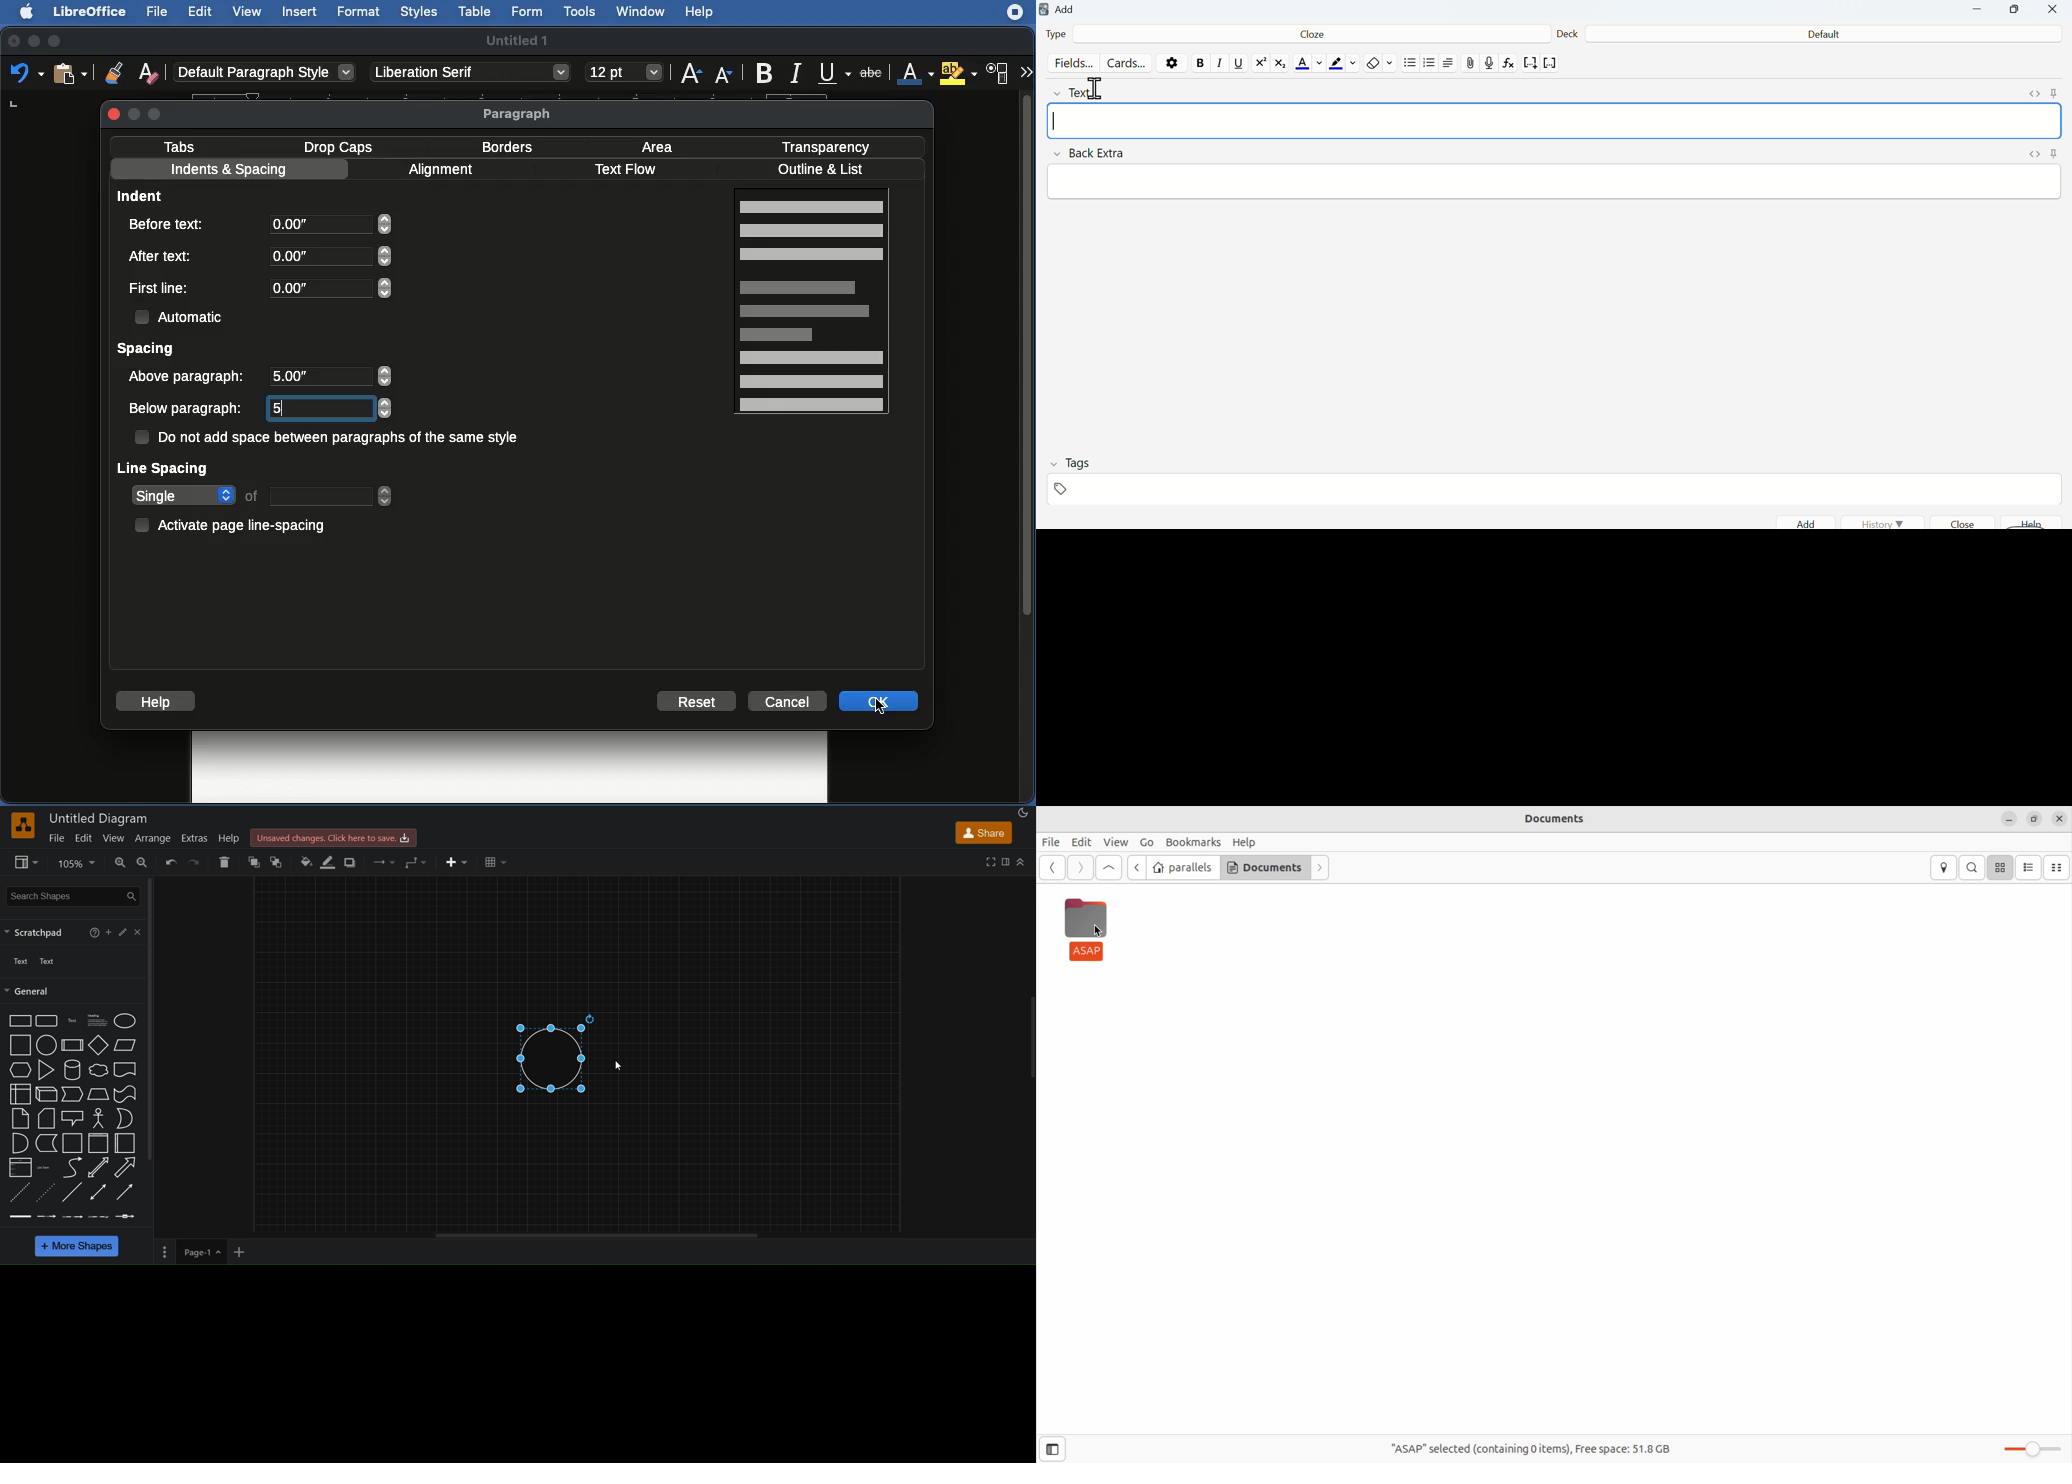 The width and height of the screenshot is (2072, 1484). What do you see at coordinates (1430, 65) in the screenshot?
I see `Numbered list` at bounding box center [1430, 65].